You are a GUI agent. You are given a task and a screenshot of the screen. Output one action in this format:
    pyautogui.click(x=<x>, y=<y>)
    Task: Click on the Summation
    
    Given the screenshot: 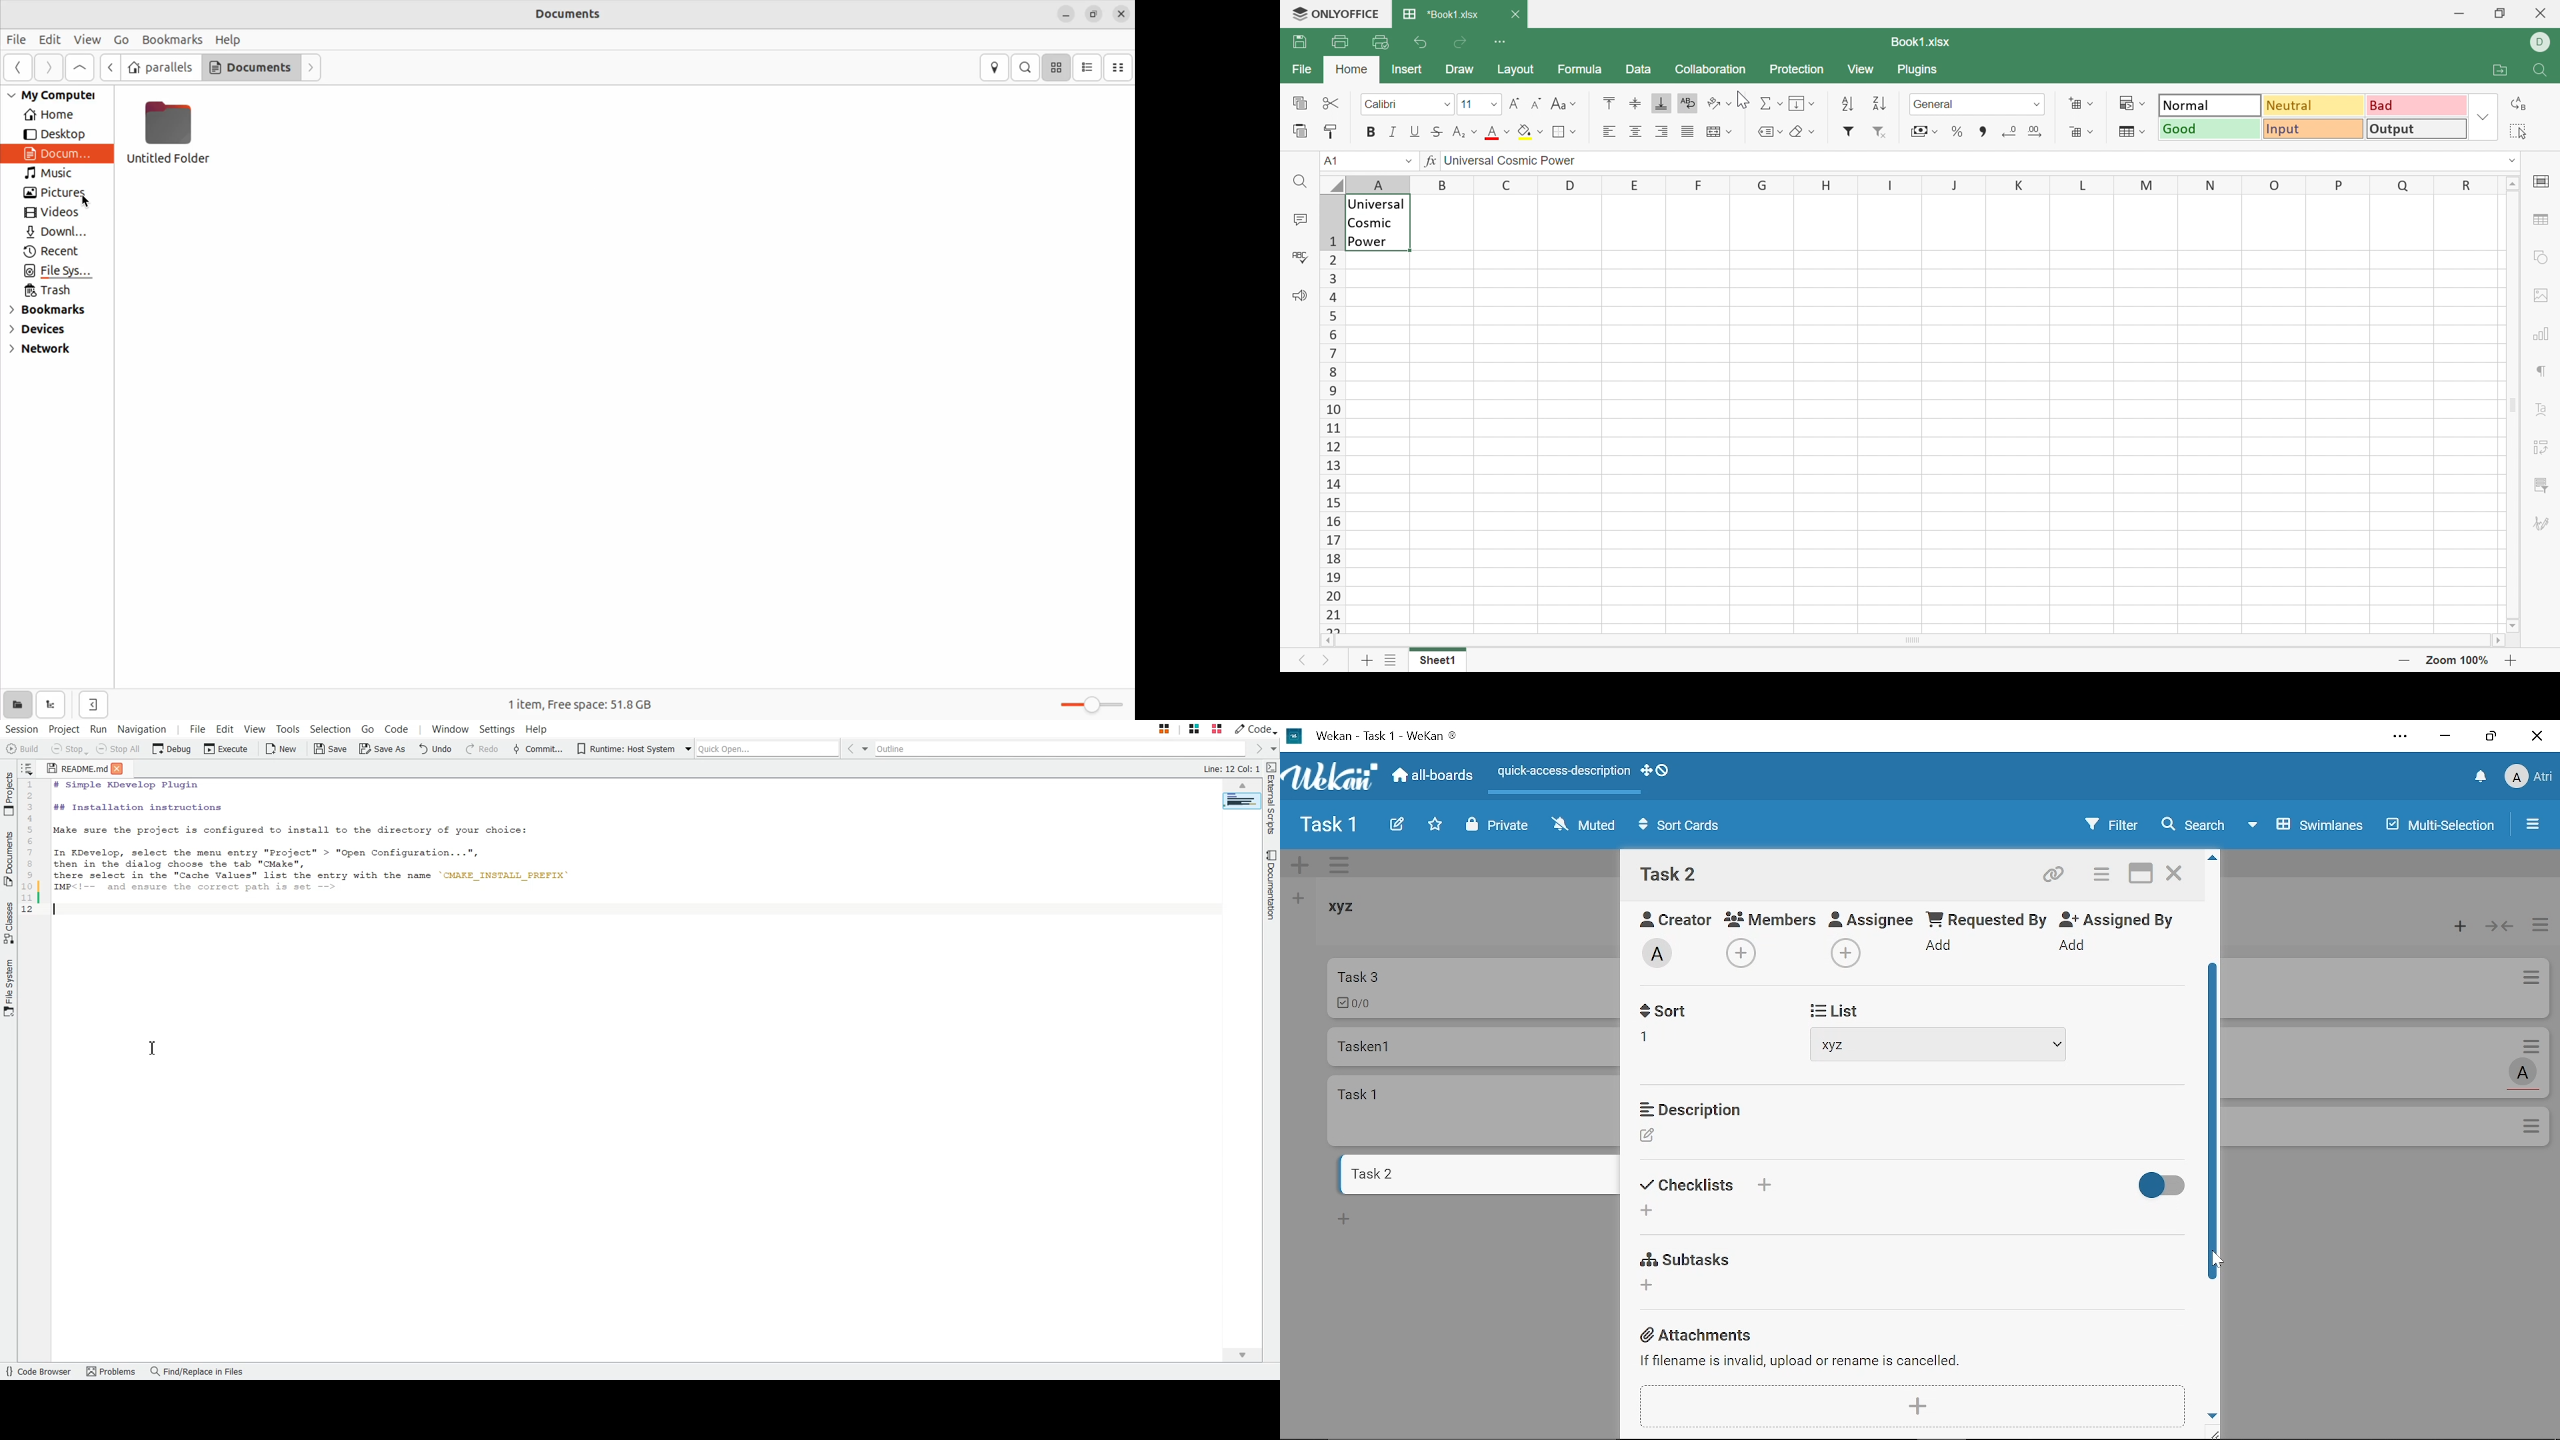 What is the action you would take?
    pyautogui.click(x=1770, y=103)
    